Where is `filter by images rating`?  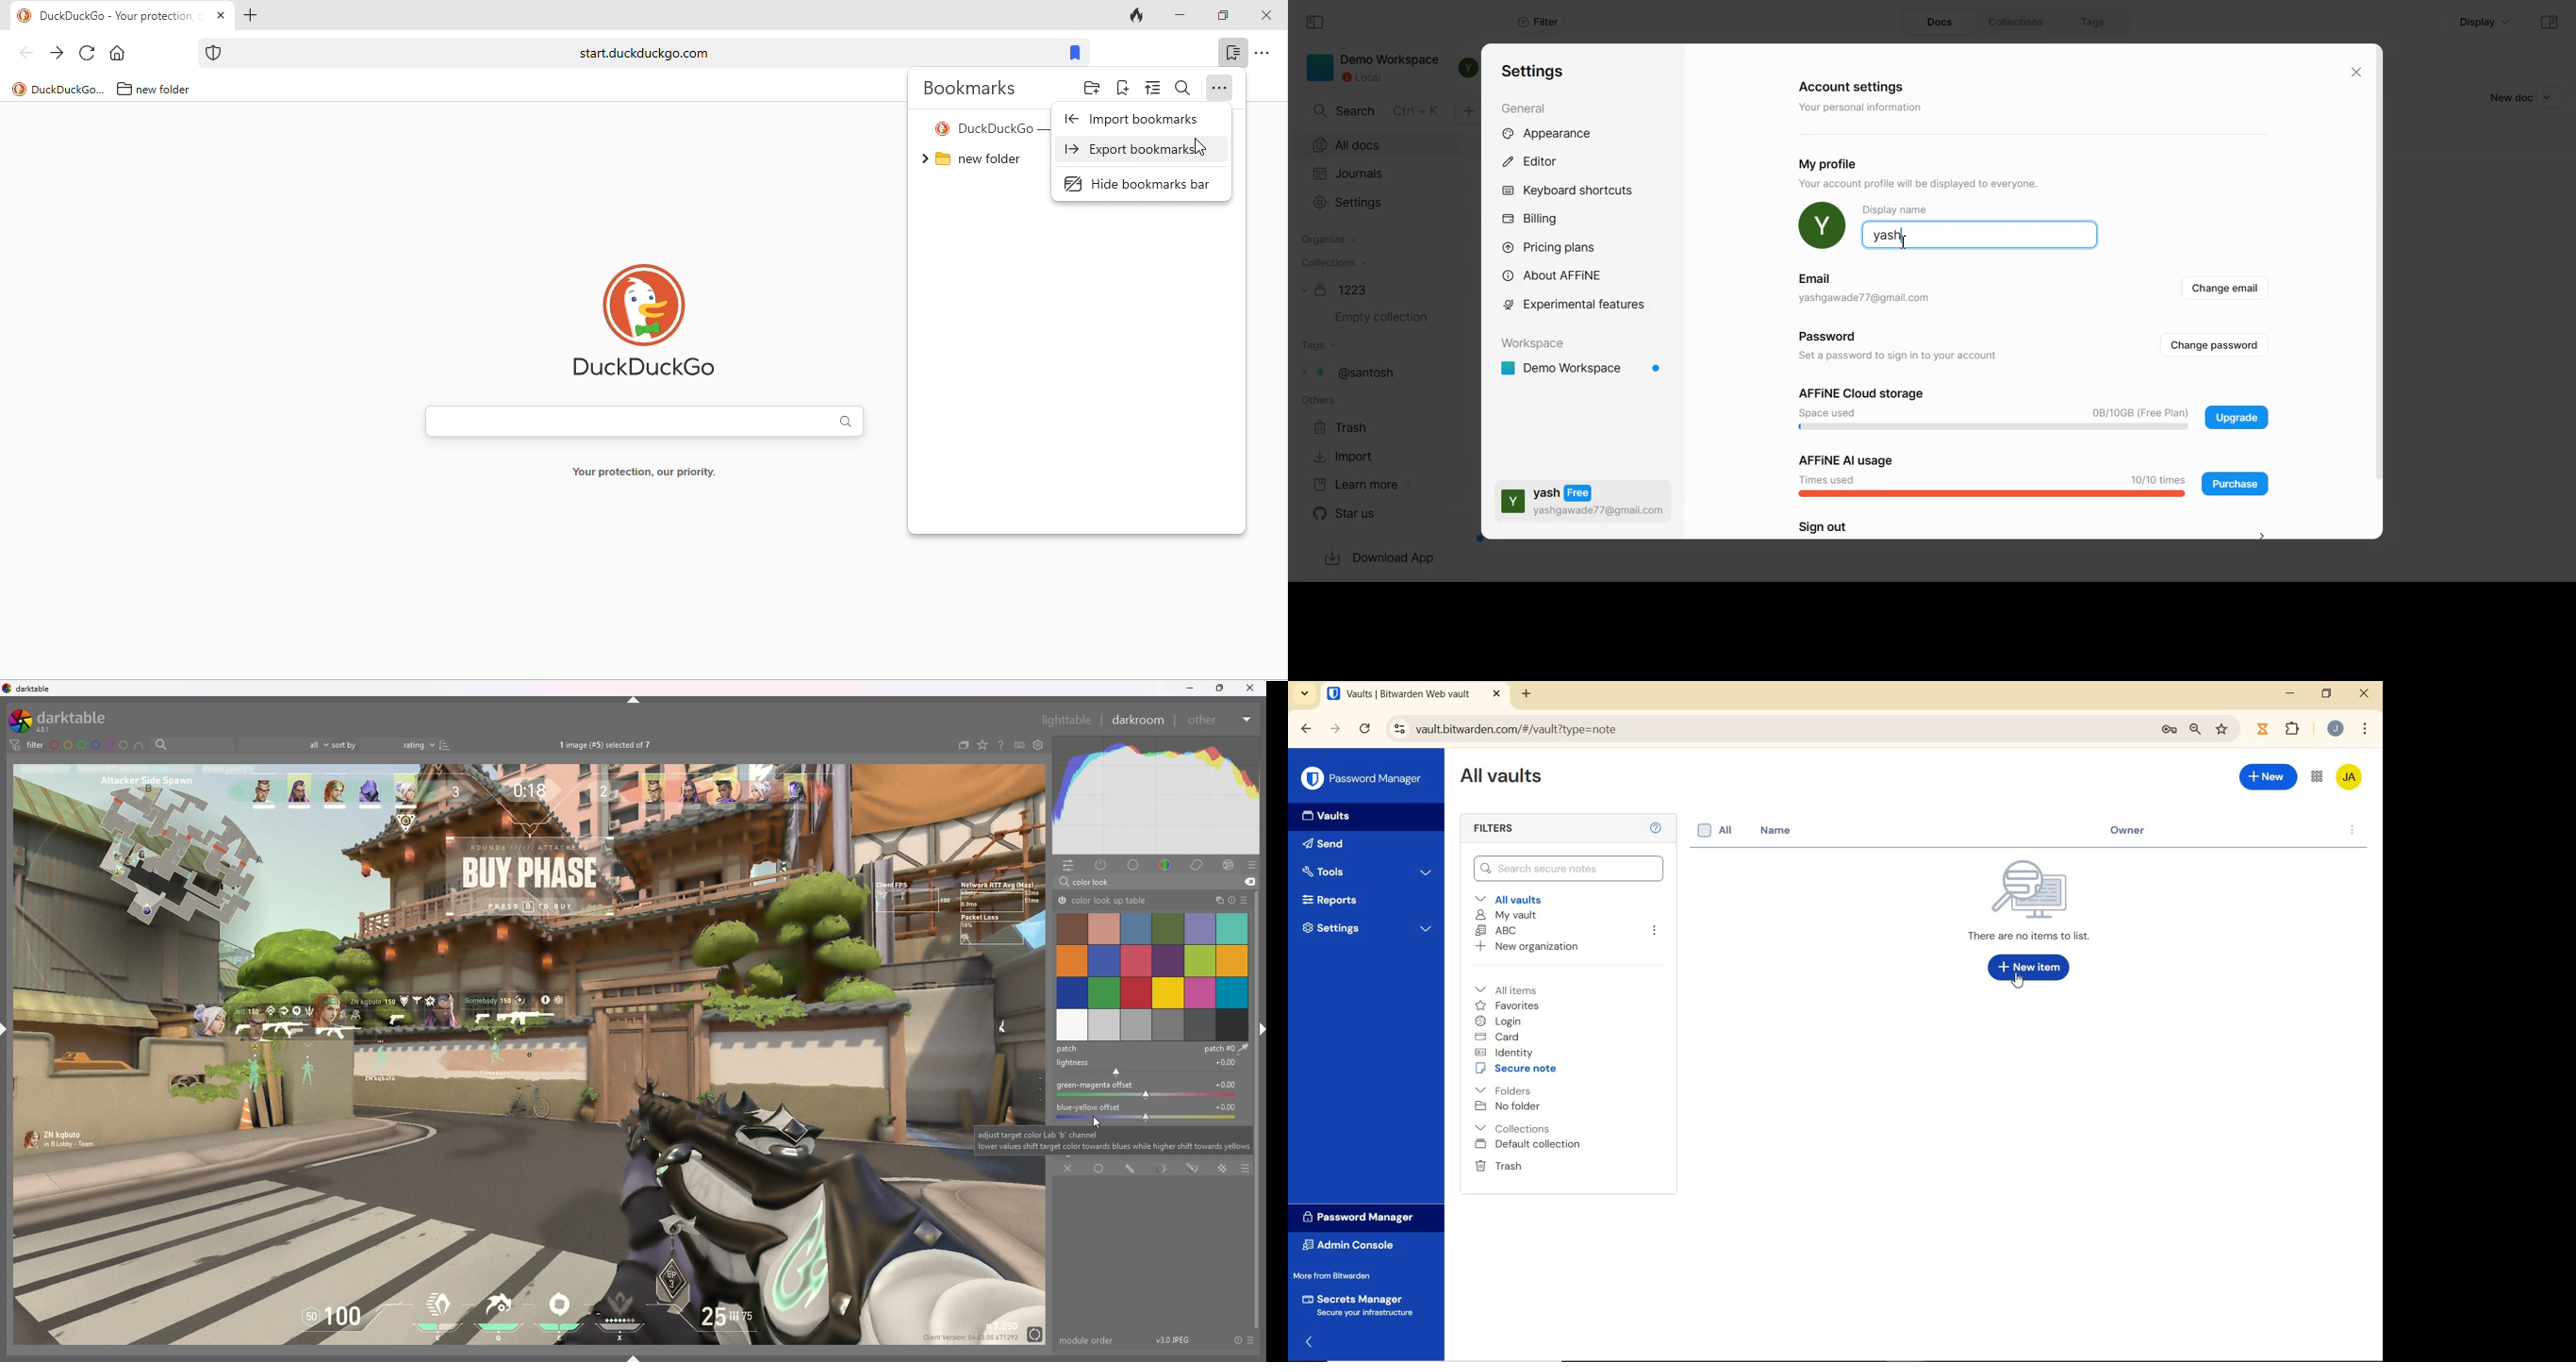
filter by images rating is located at coordinates (284, 744).